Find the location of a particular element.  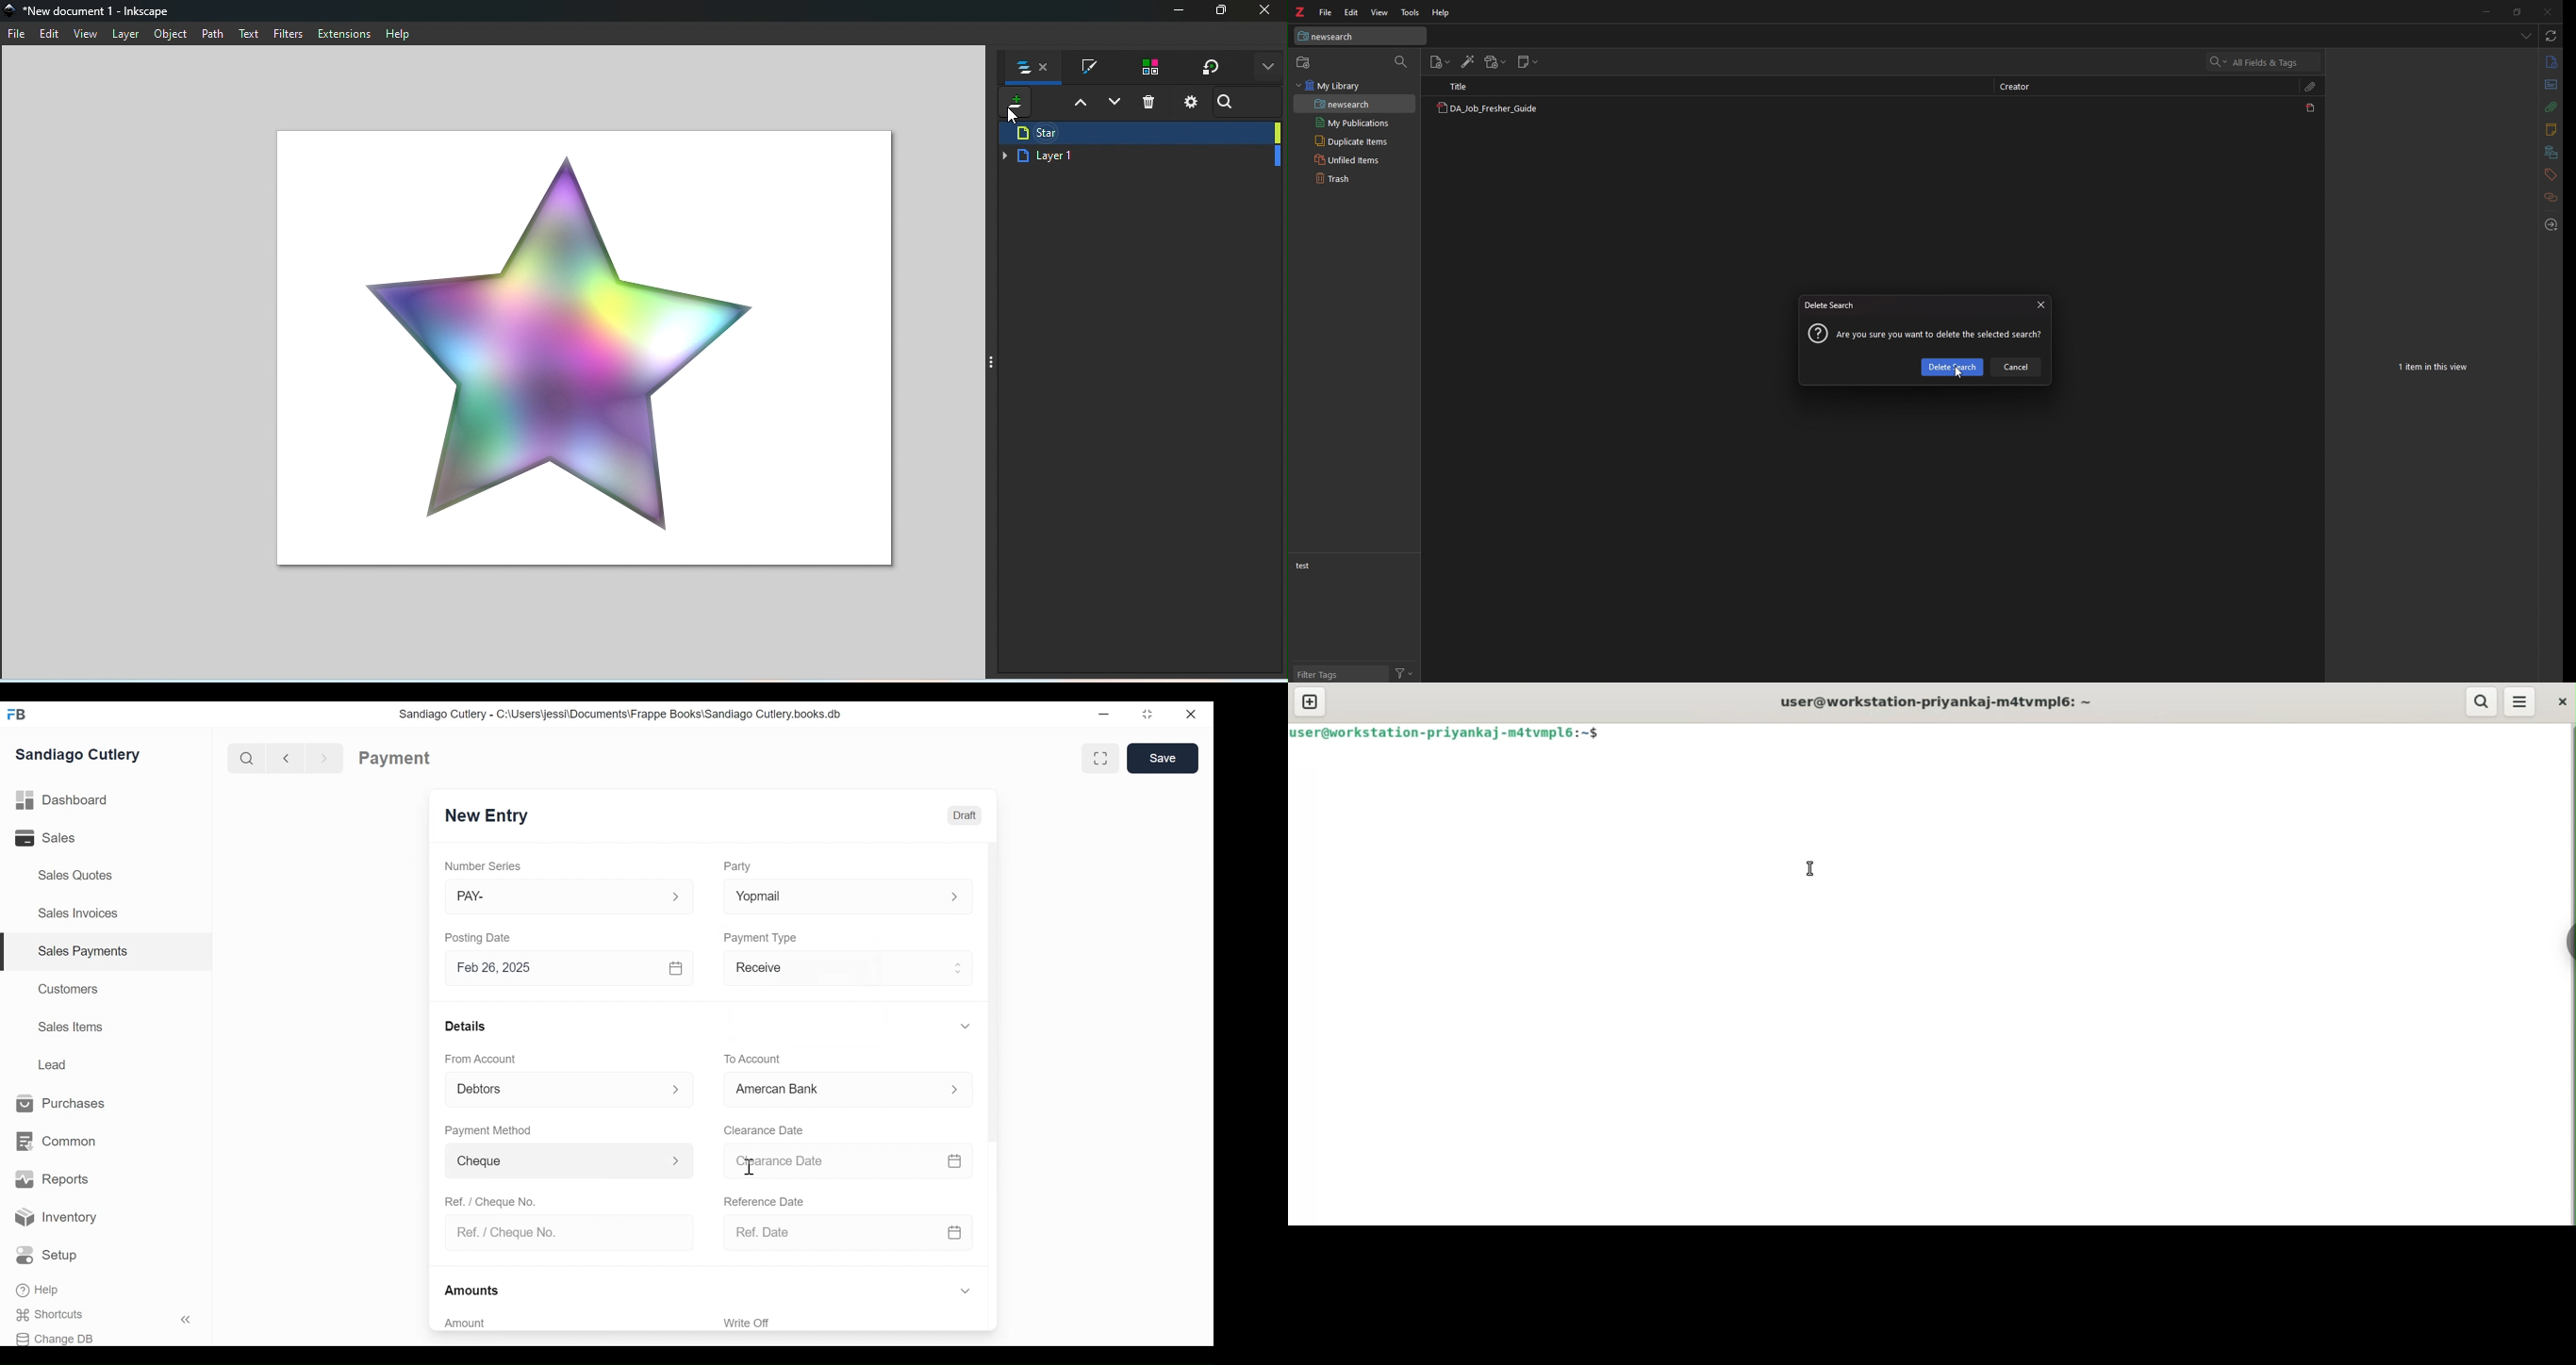

minimize is located at coordinates (2490, 11).